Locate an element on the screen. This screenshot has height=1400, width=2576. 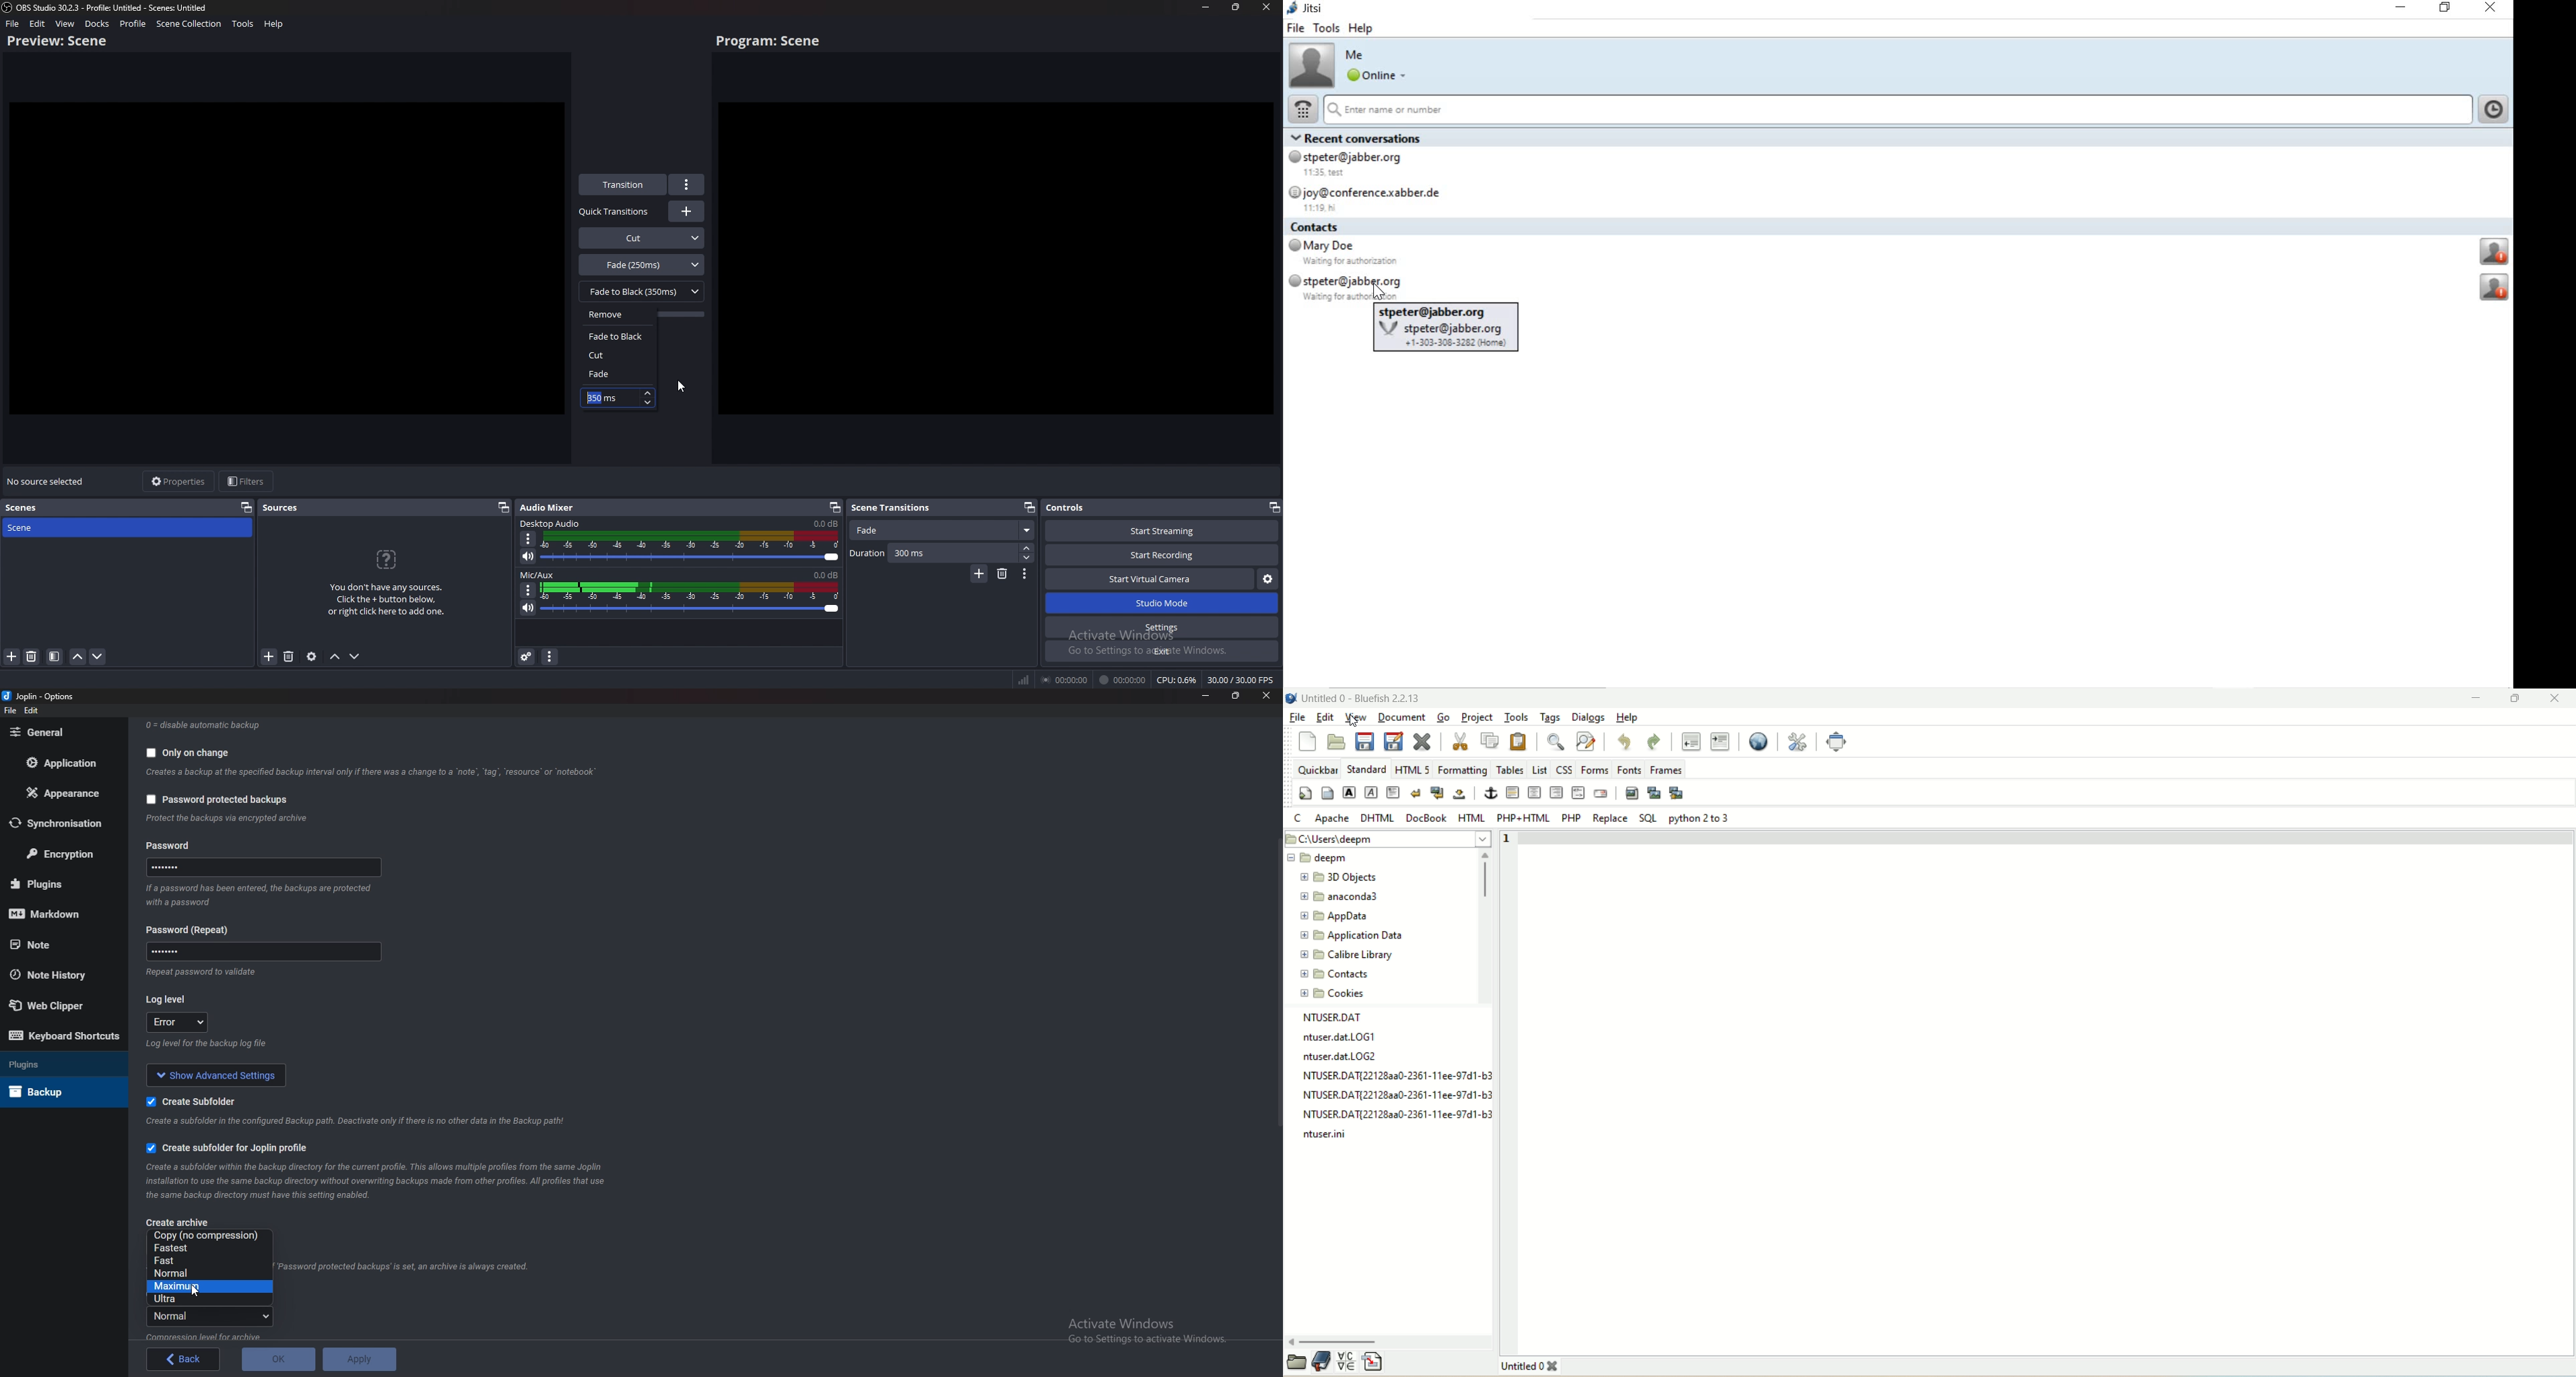
jitsi is located at coordinates (1309, 10).